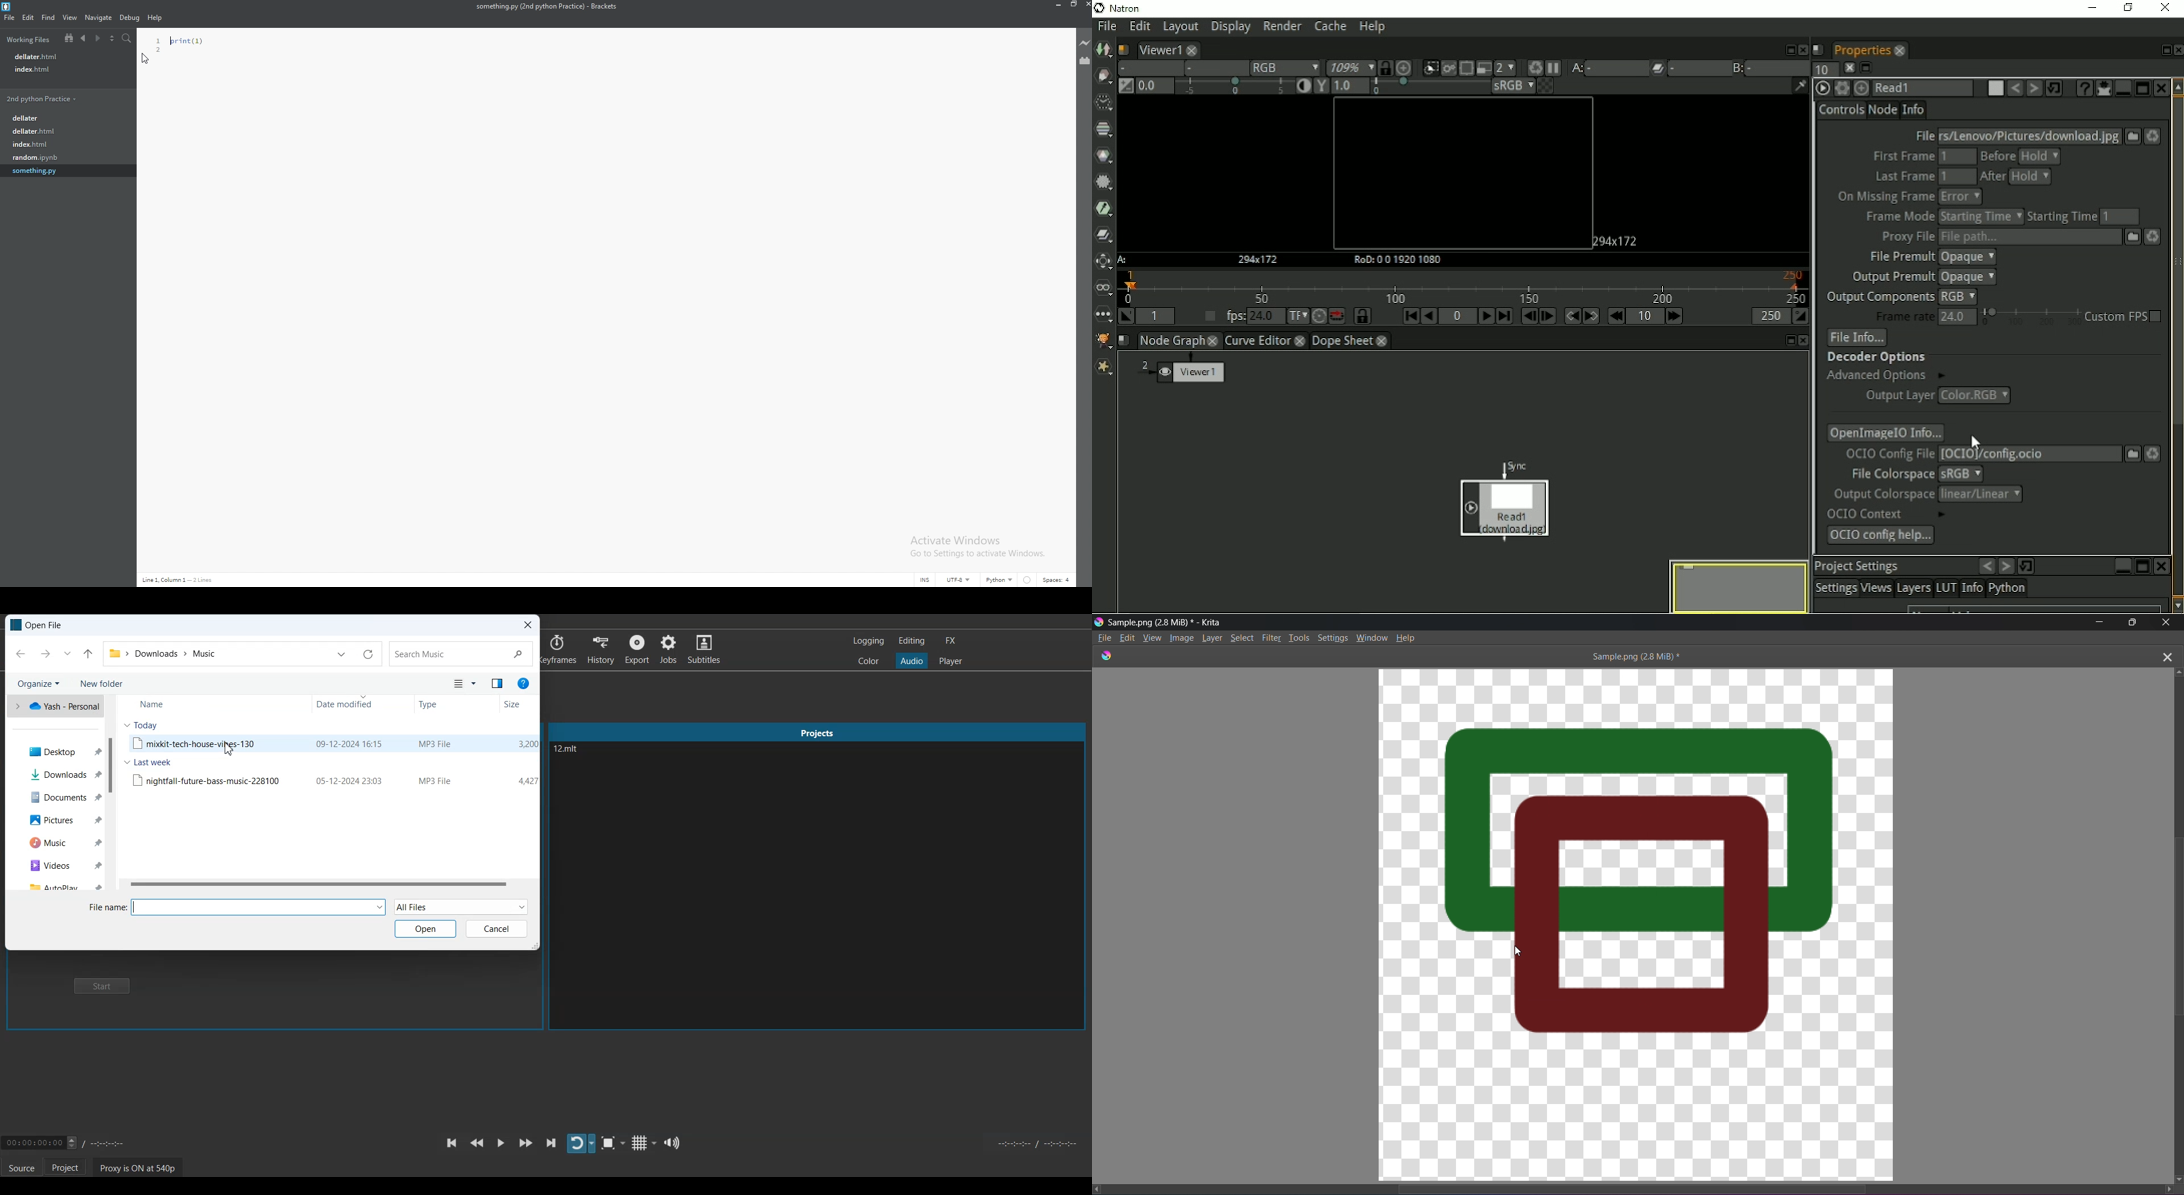 The image size is (2184, 1204). What do you see at coordinates (1127, 317) in the screenshot?
I see `Set playback in point` at bounding box center [1127, 317].